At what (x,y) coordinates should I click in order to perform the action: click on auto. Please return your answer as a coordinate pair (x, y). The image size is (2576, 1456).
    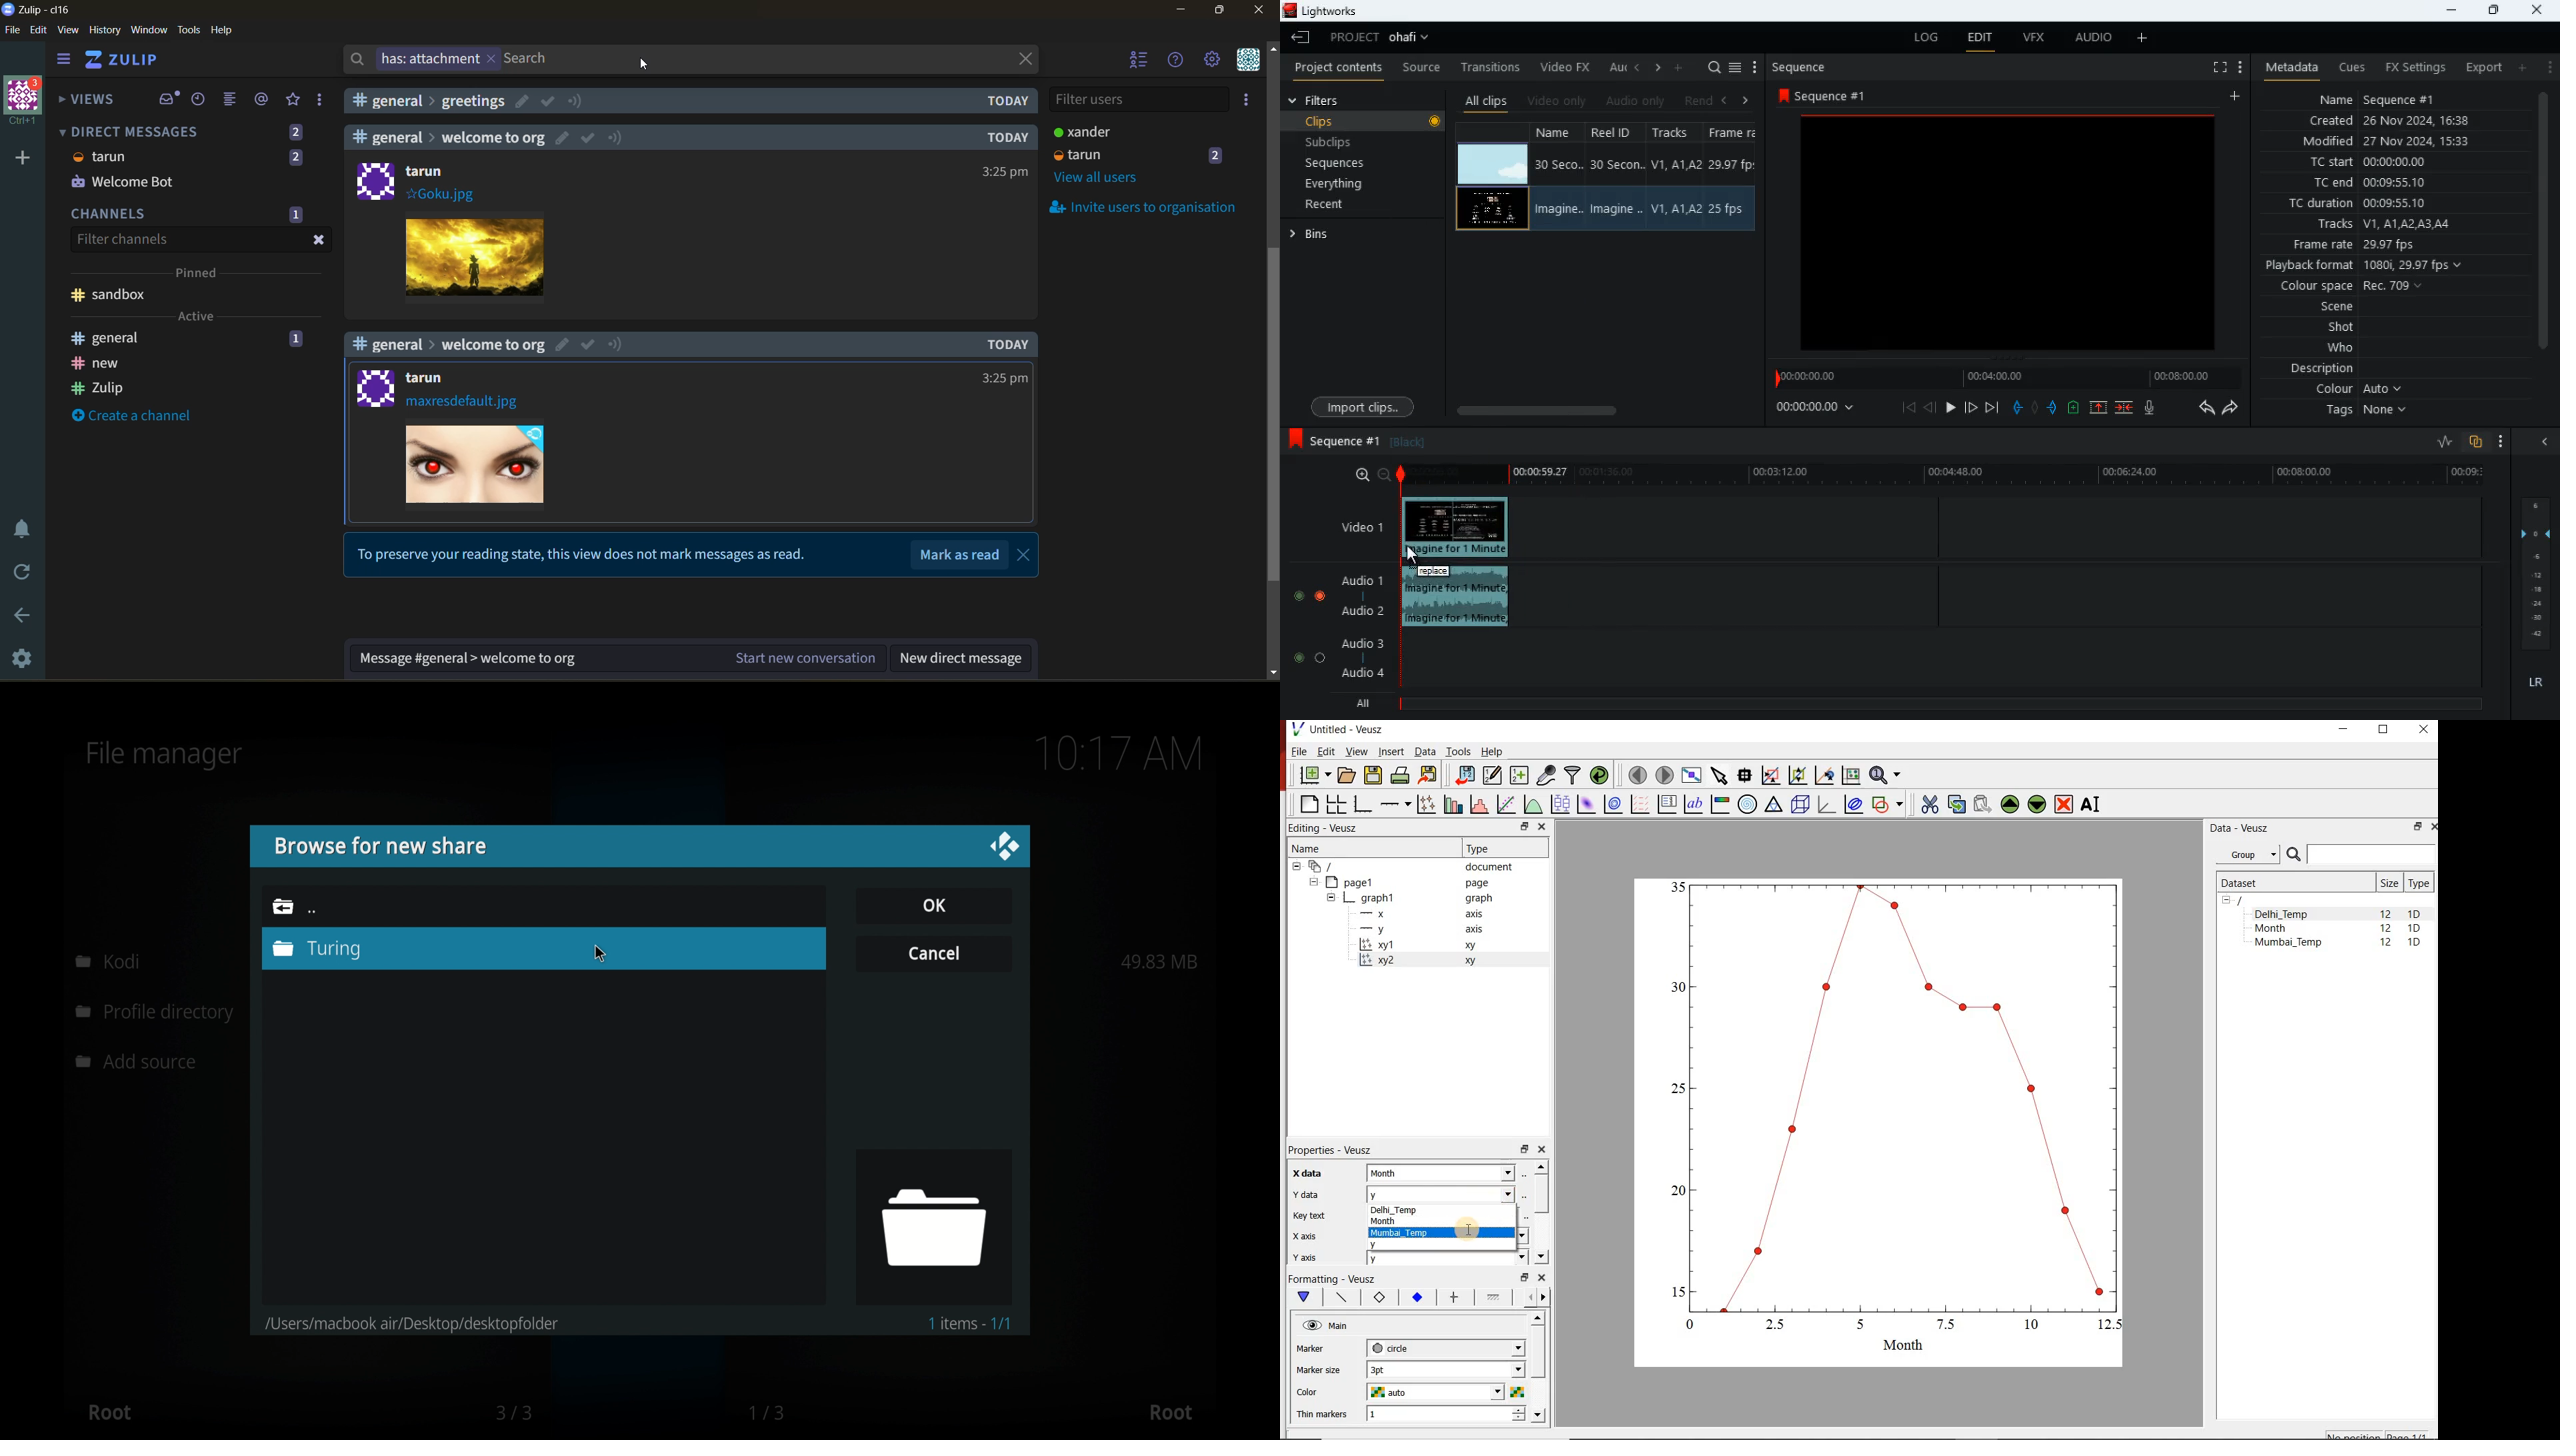
    Looking at the image, I should click on (1445, 1392).